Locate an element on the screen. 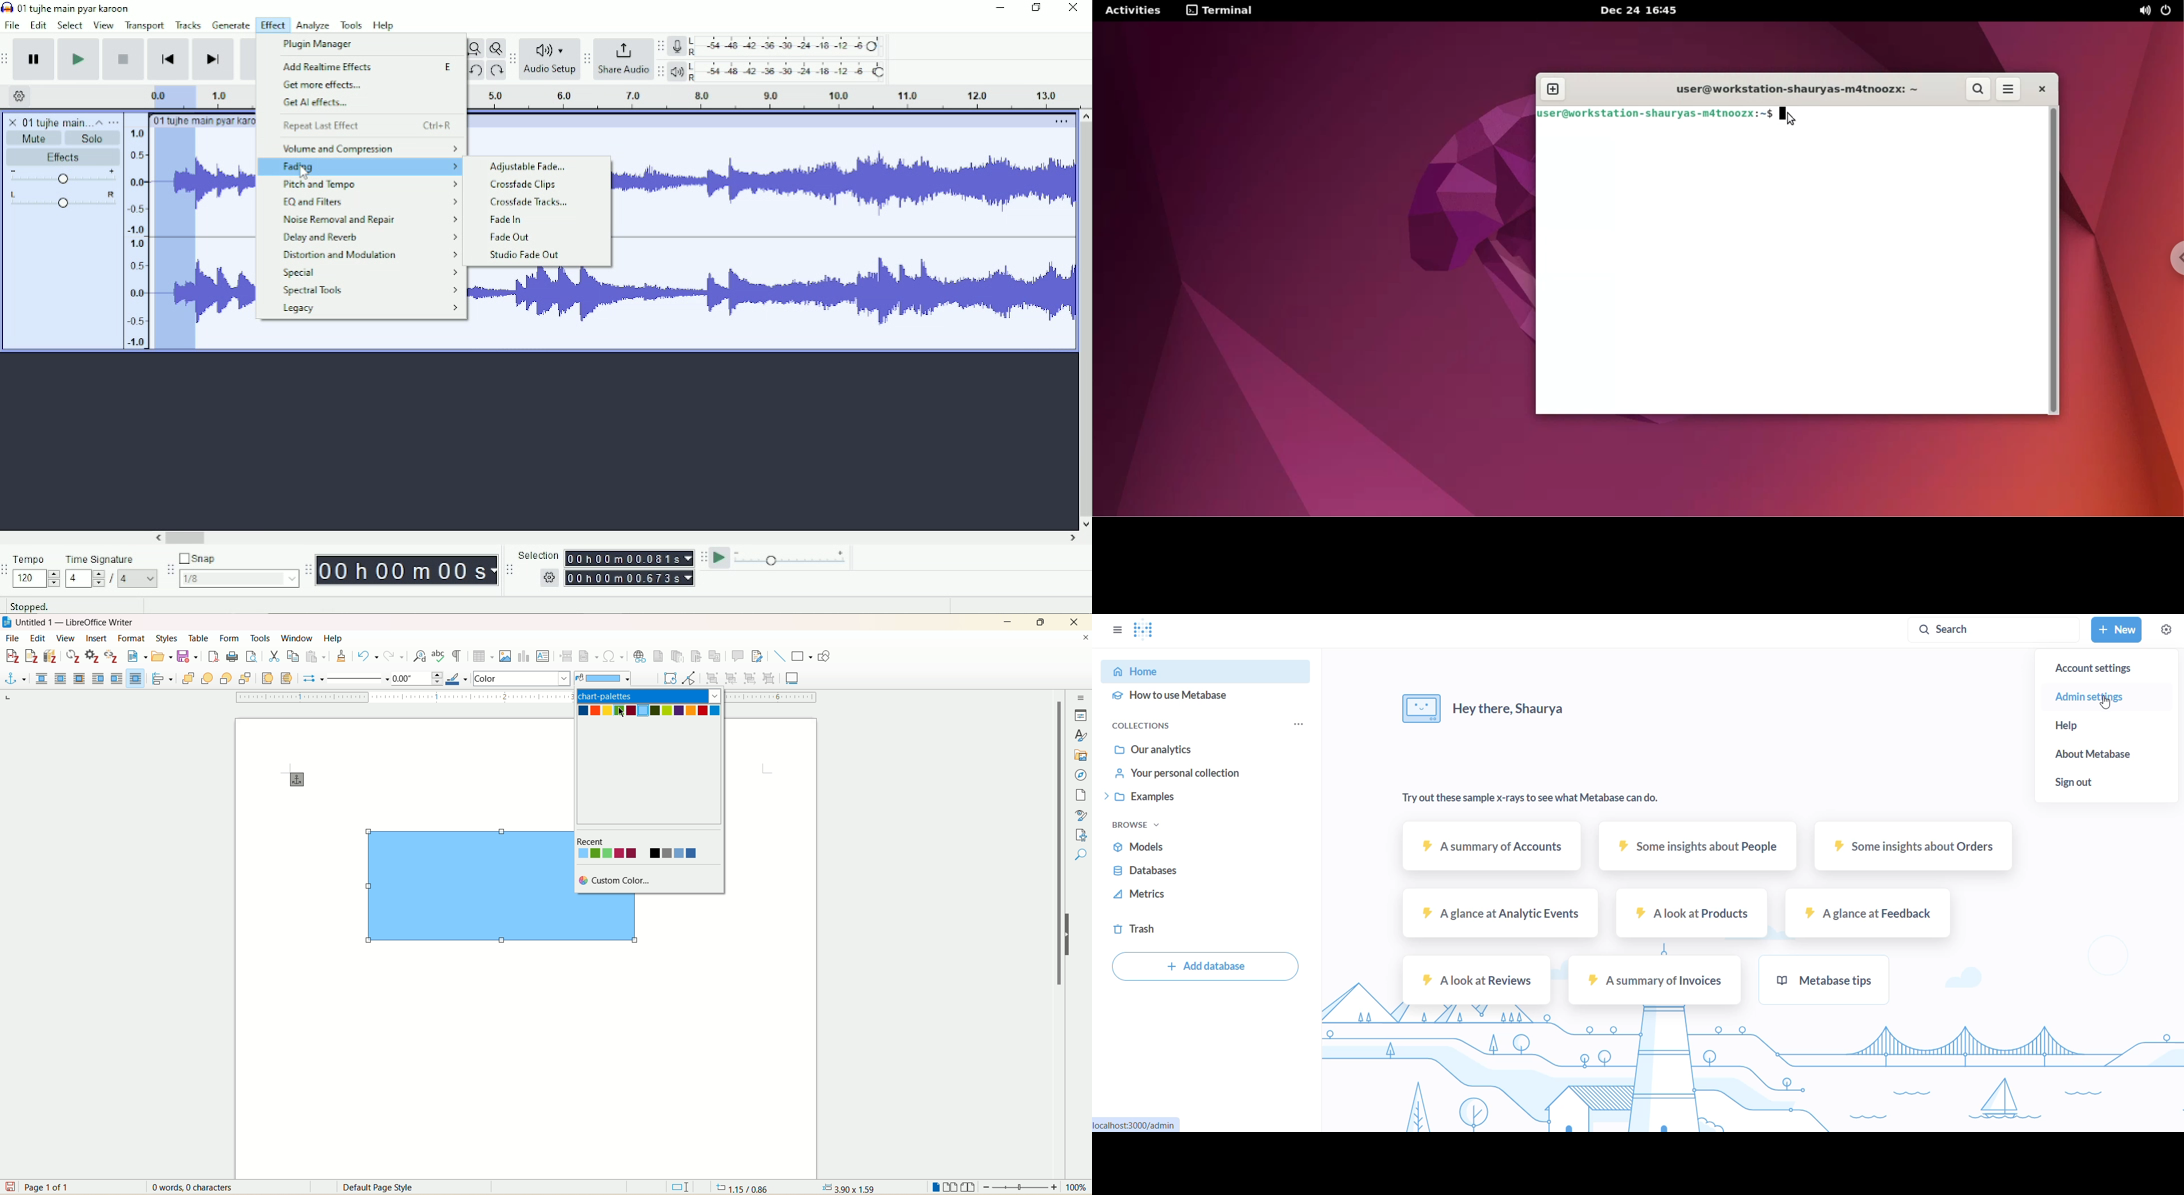  01 tujhe main pyar karoon is located at coordinates (78, 8).